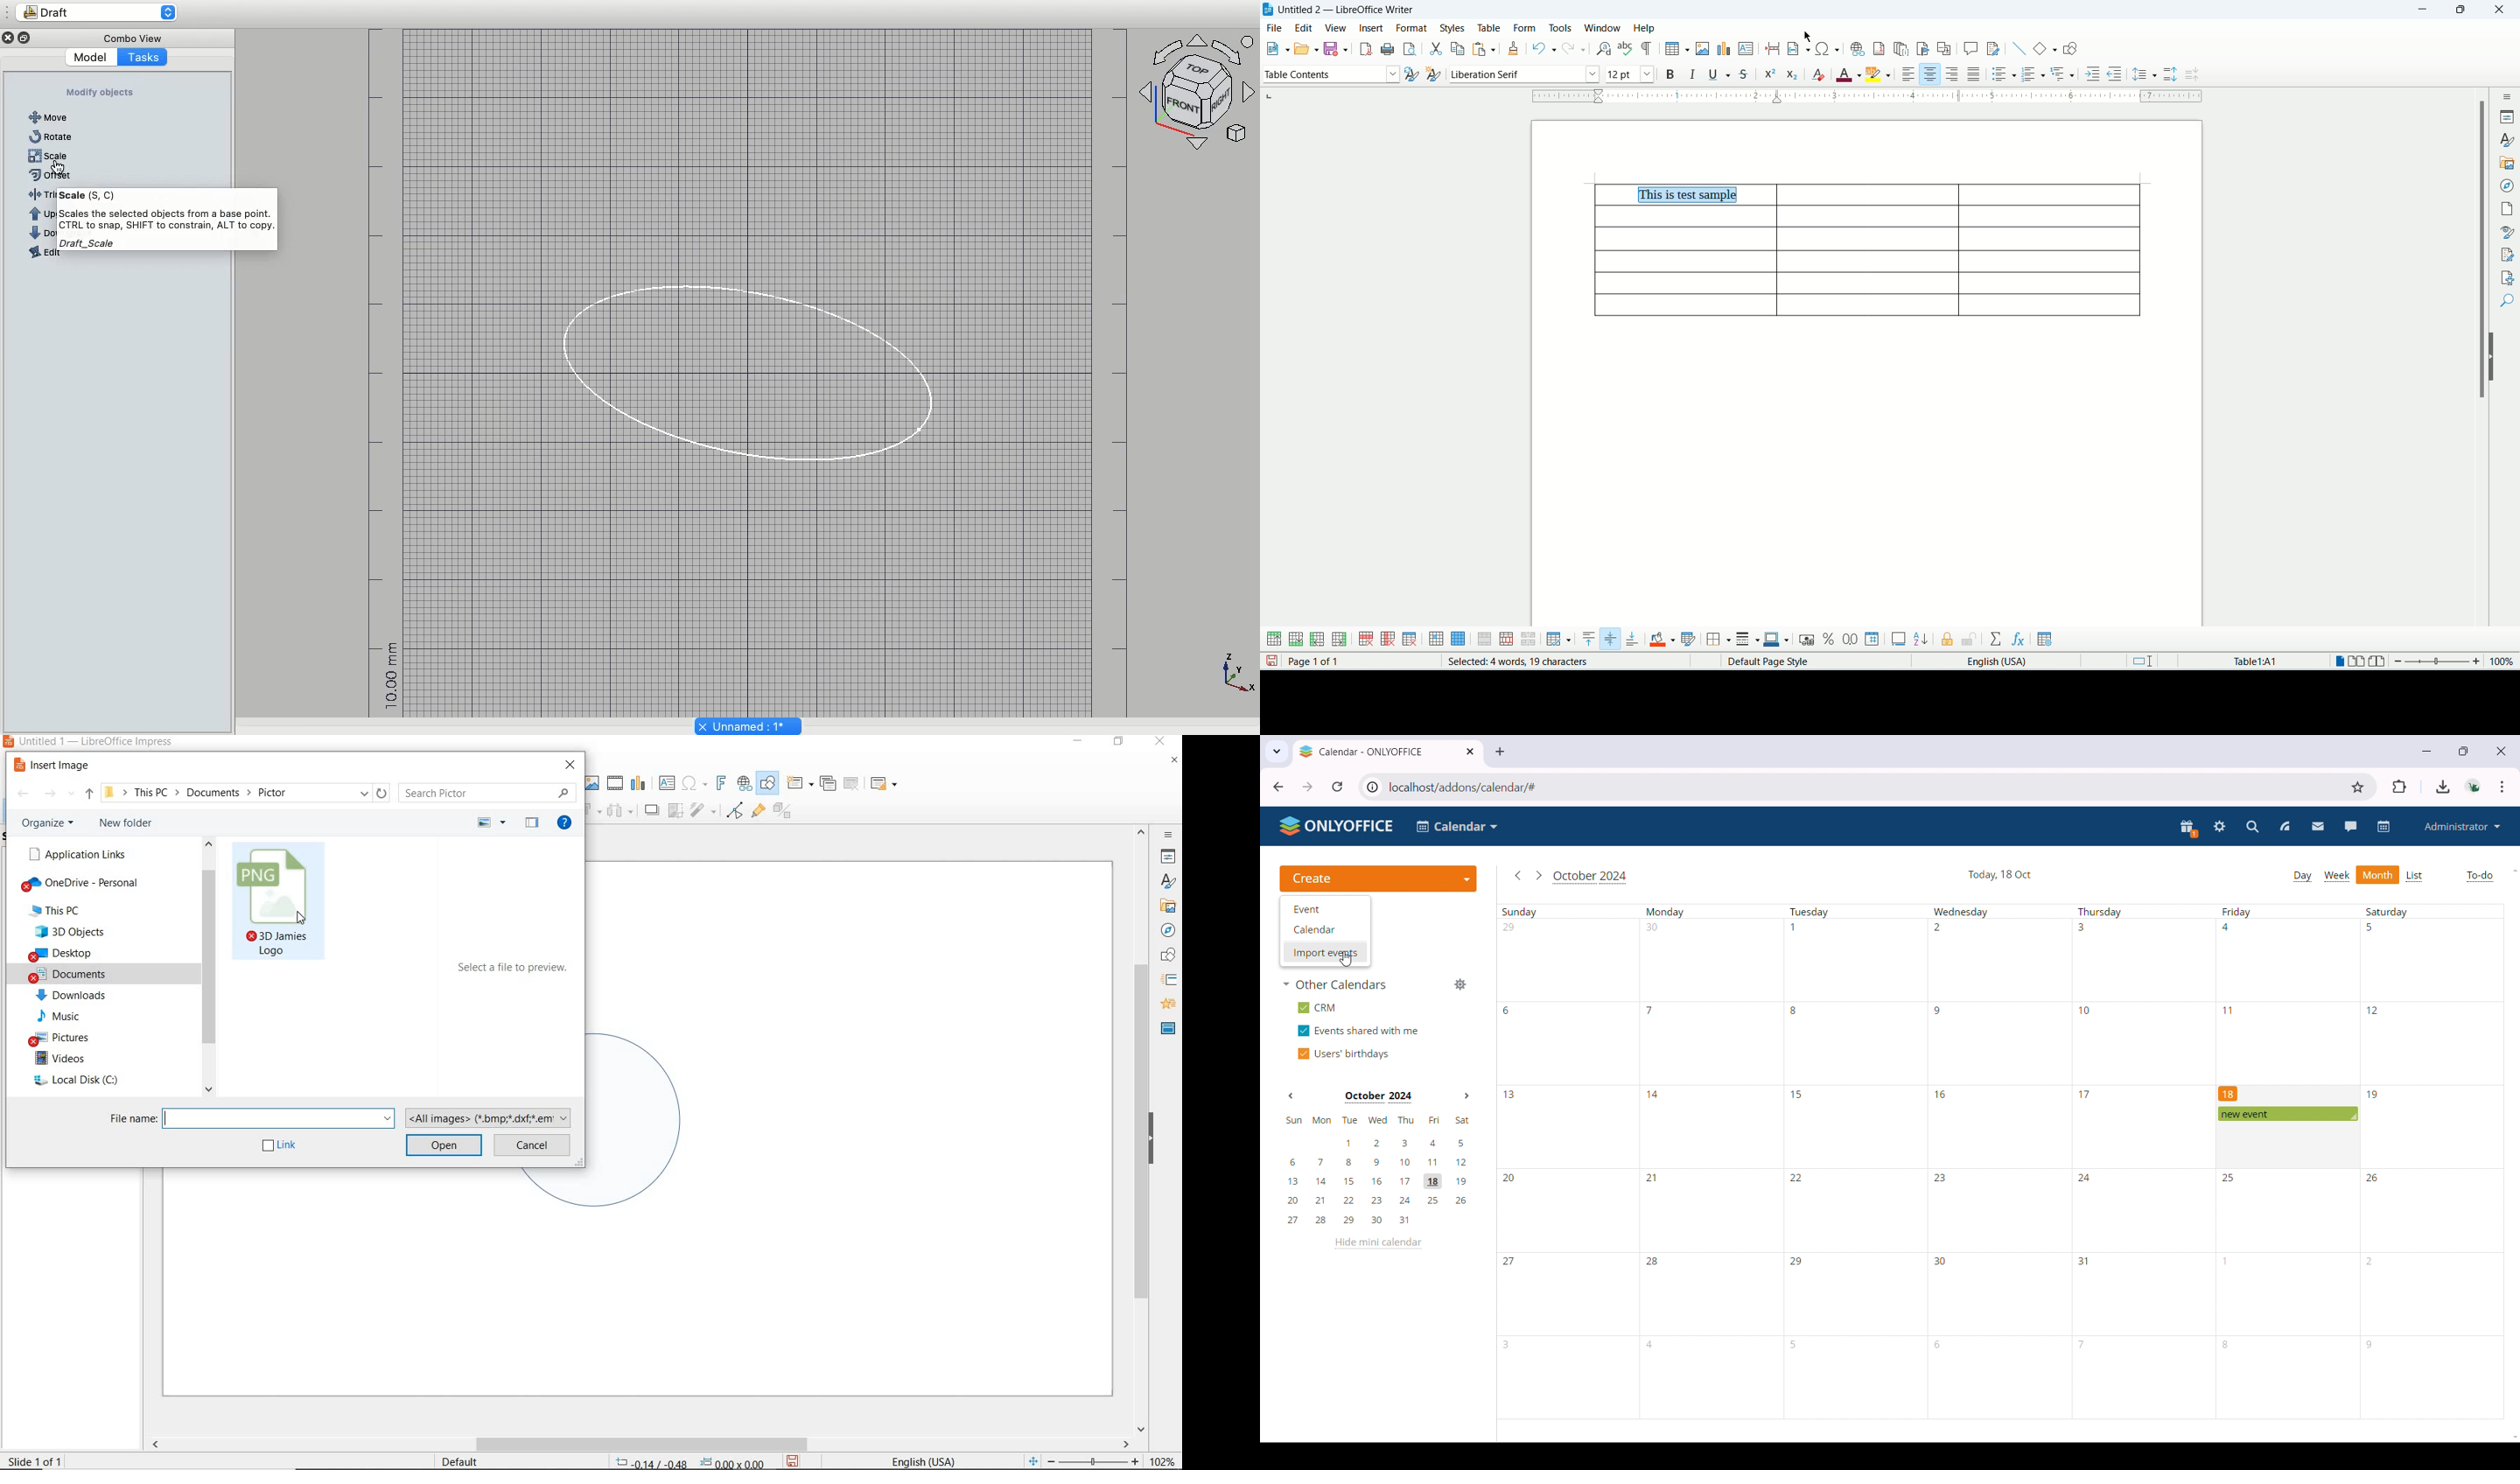  I want to click on animation, so click(1167, 1005).